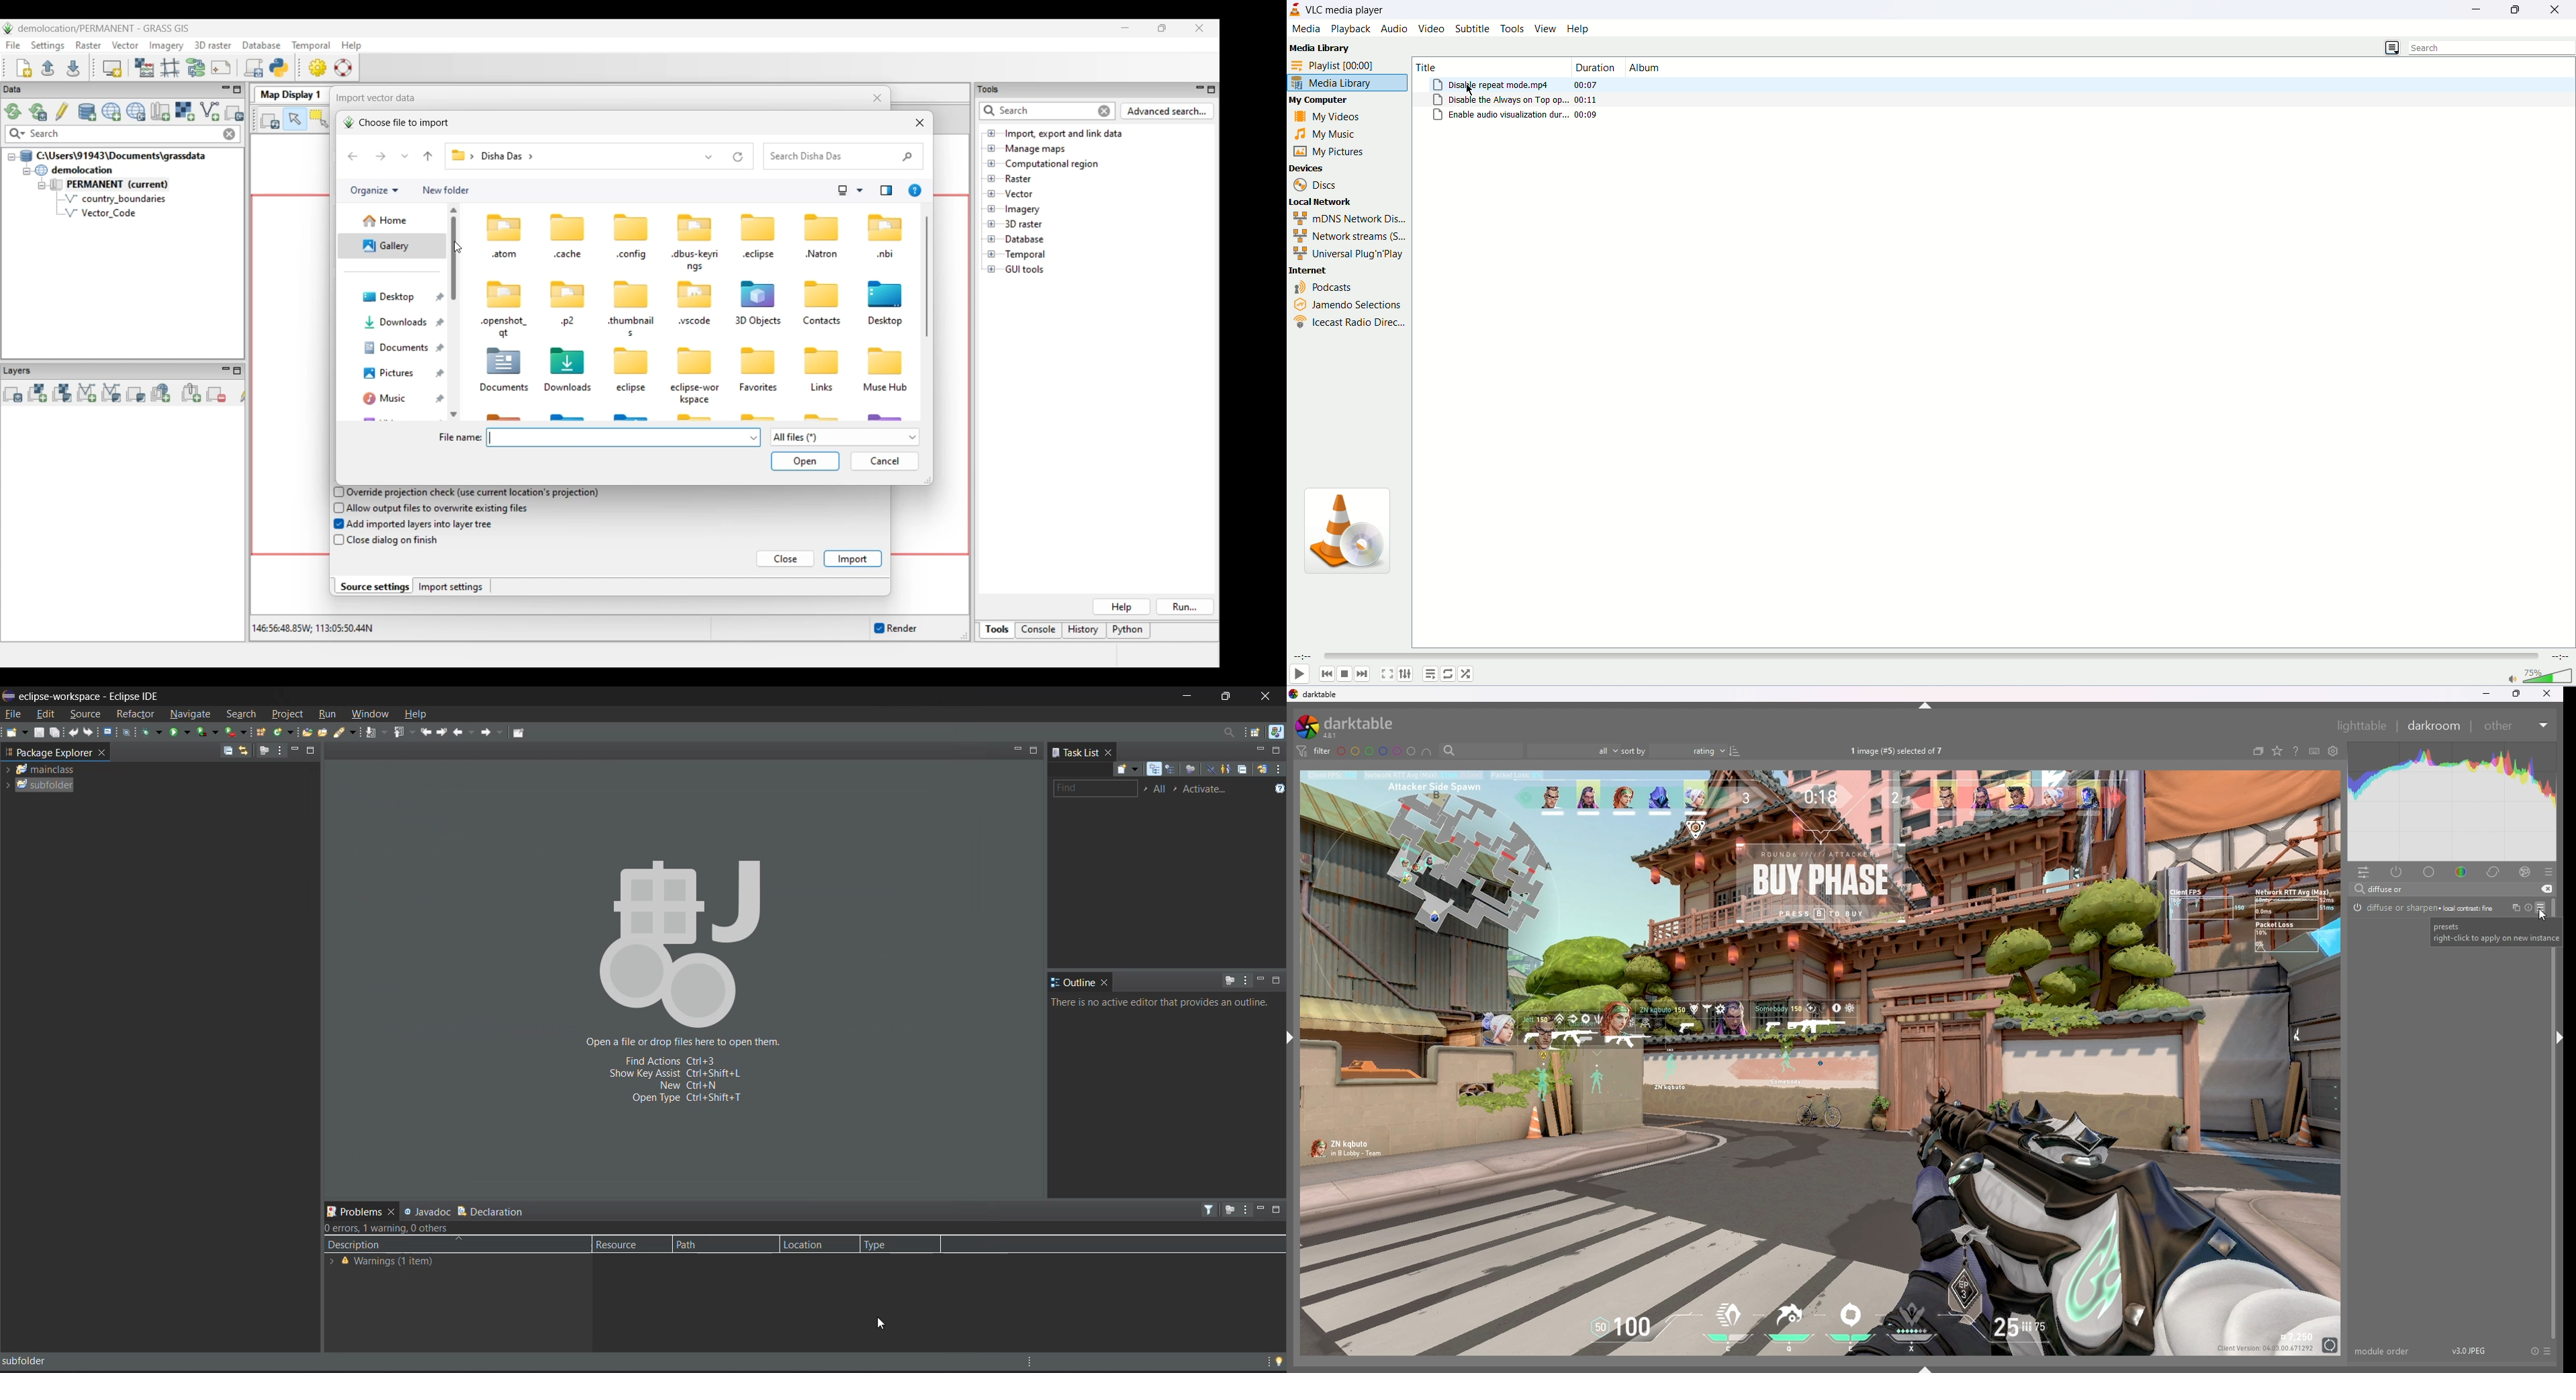 Image resolution: width=2576 pixels, height=1400 pixels. Describe the element at coordinates (2513, 908) in the screenshot. I see `multiple instances actions` at that location.